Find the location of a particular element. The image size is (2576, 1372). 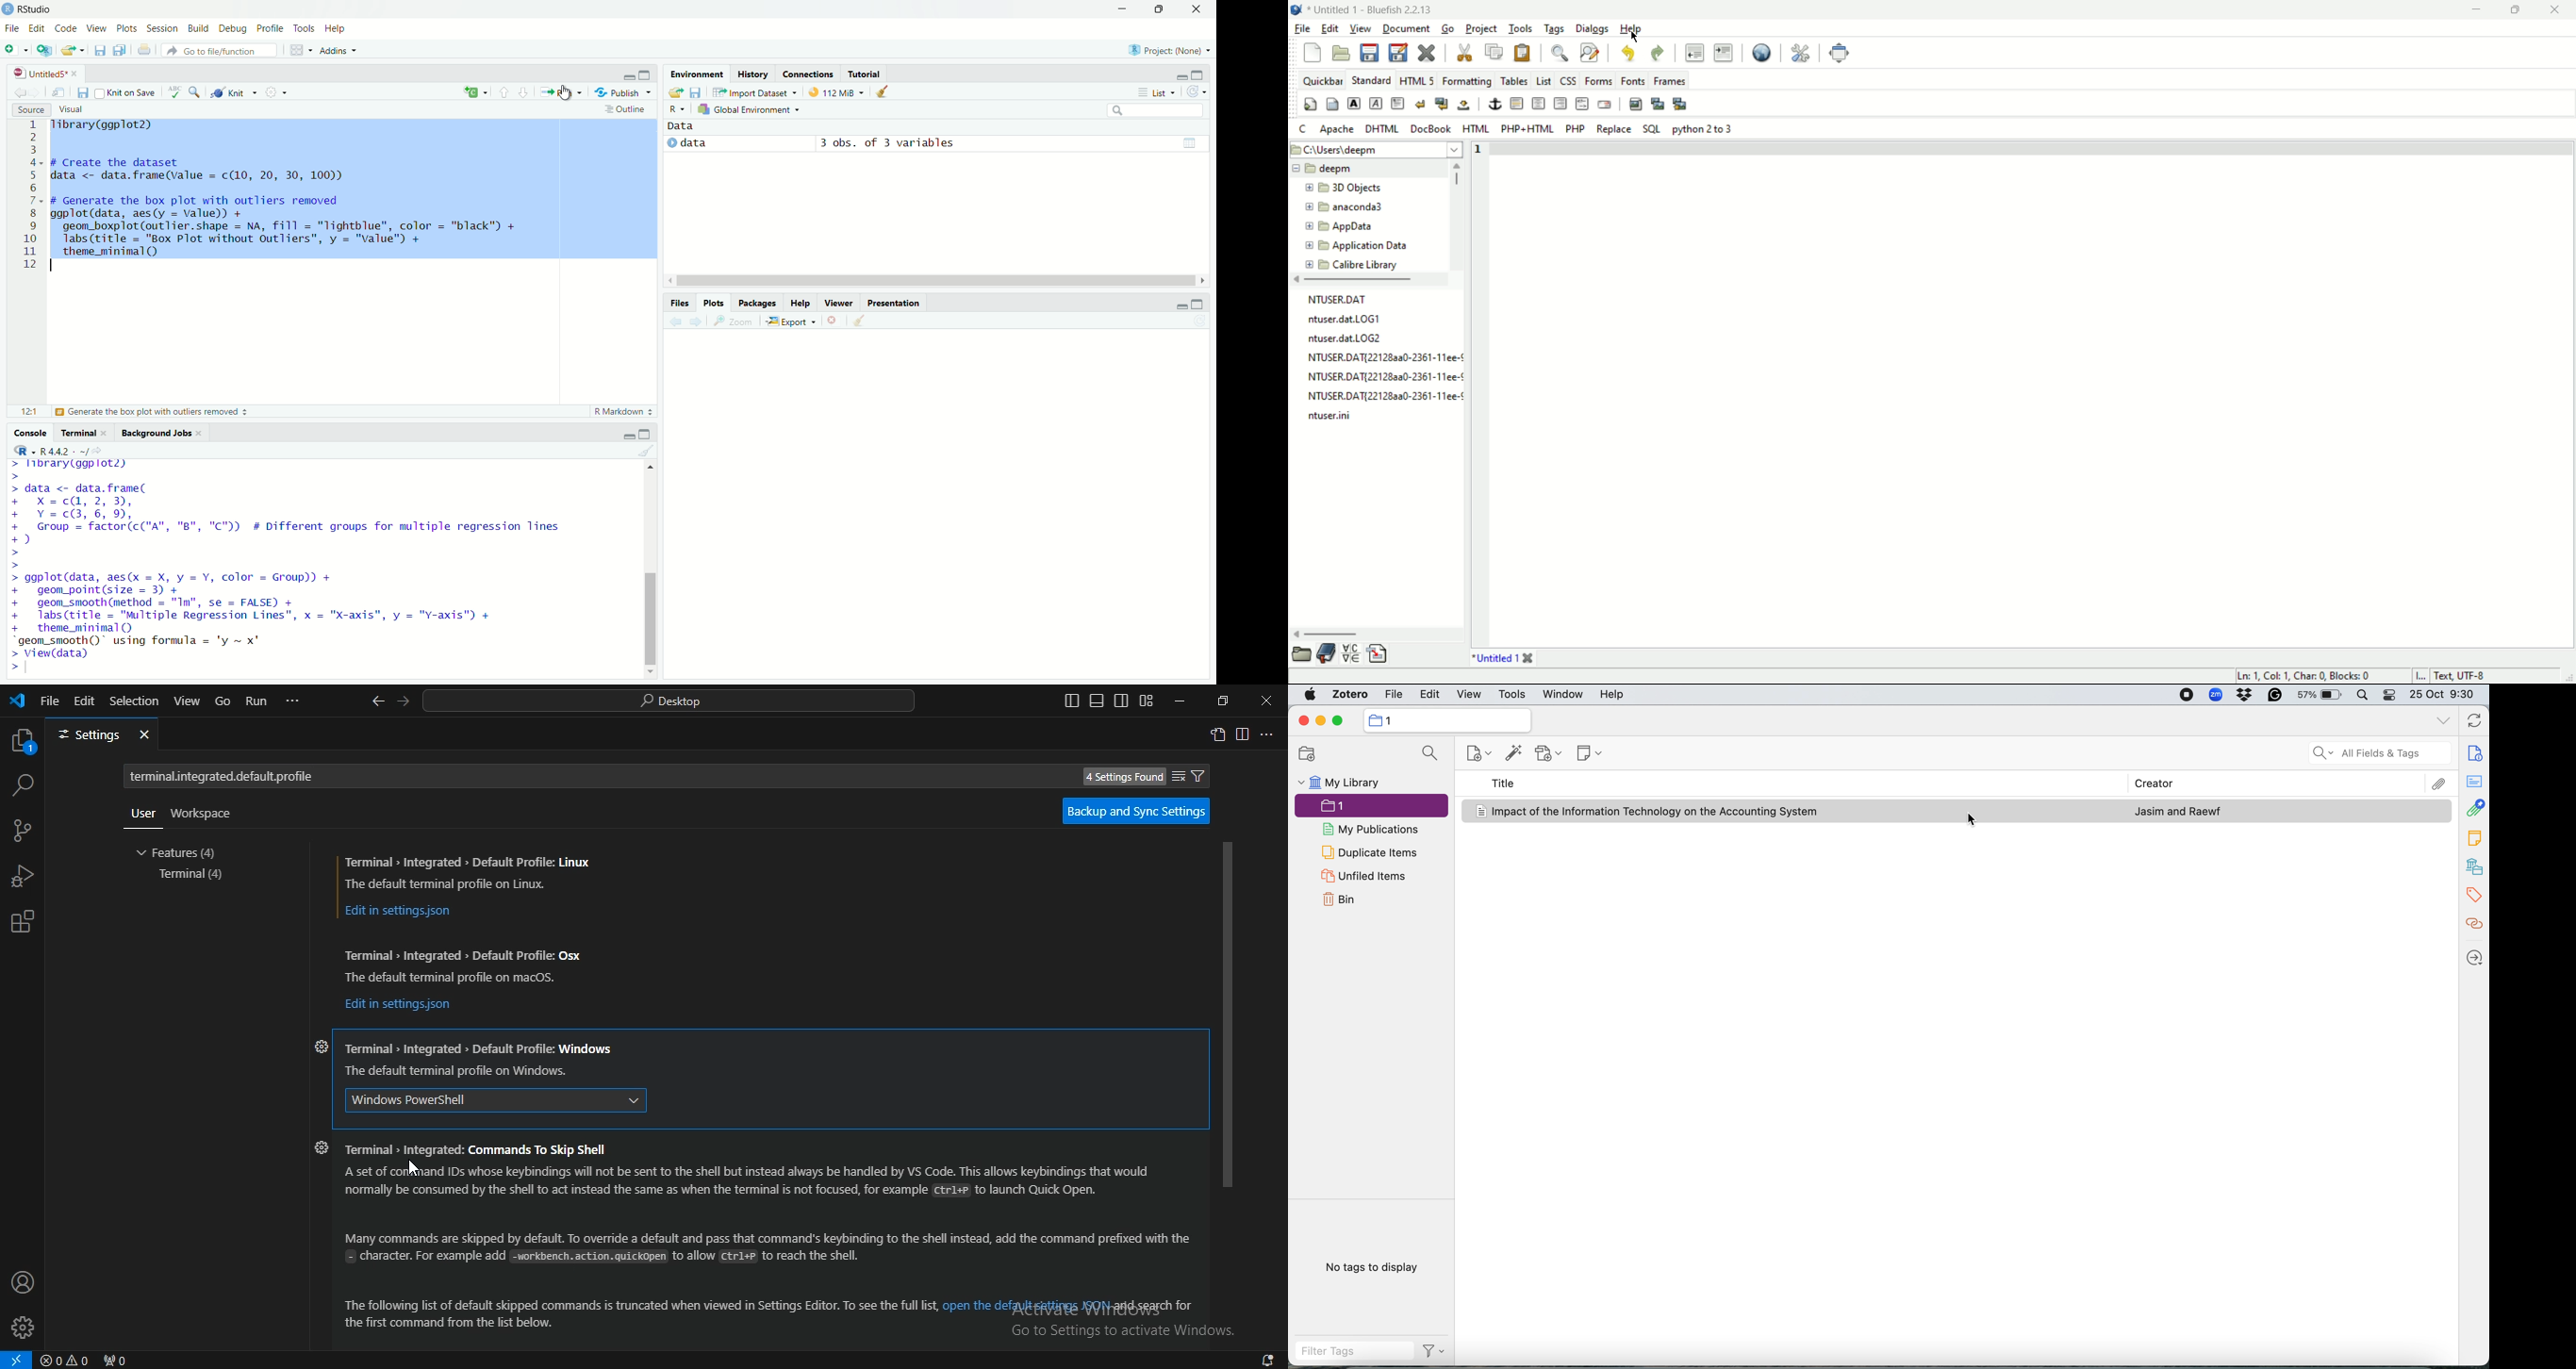

Terminal is located at coordinates (80, 434).